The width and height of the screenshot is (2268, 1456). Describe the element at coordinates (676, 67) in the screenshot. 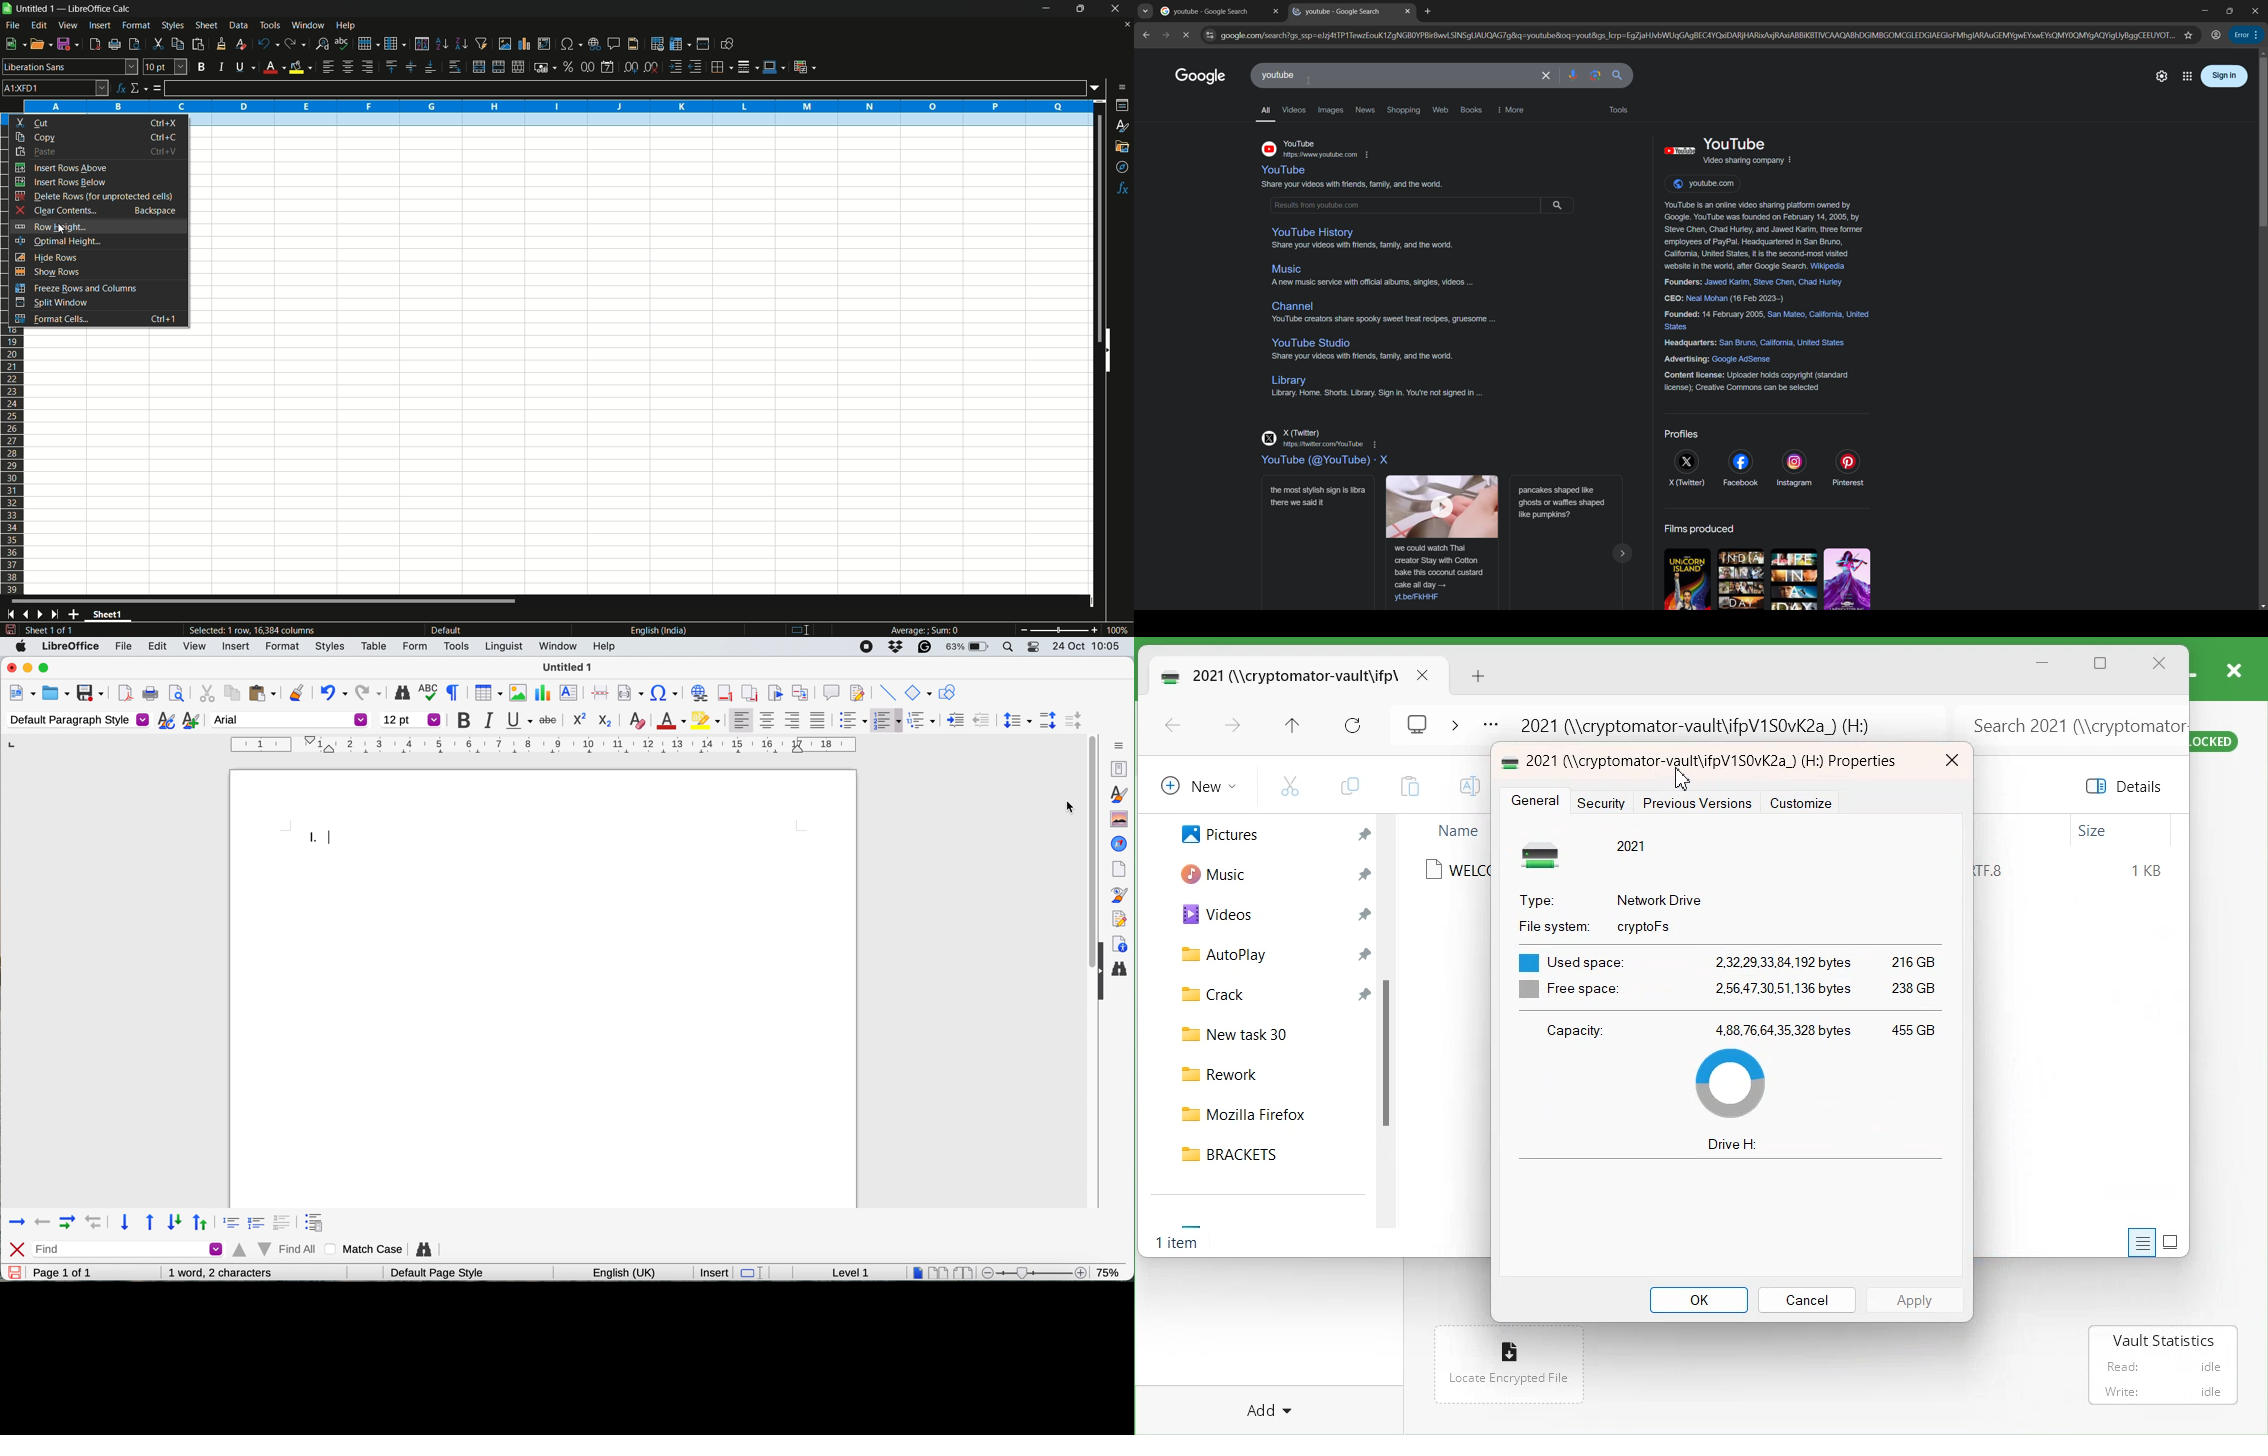

I see `increase indentation` at that location.